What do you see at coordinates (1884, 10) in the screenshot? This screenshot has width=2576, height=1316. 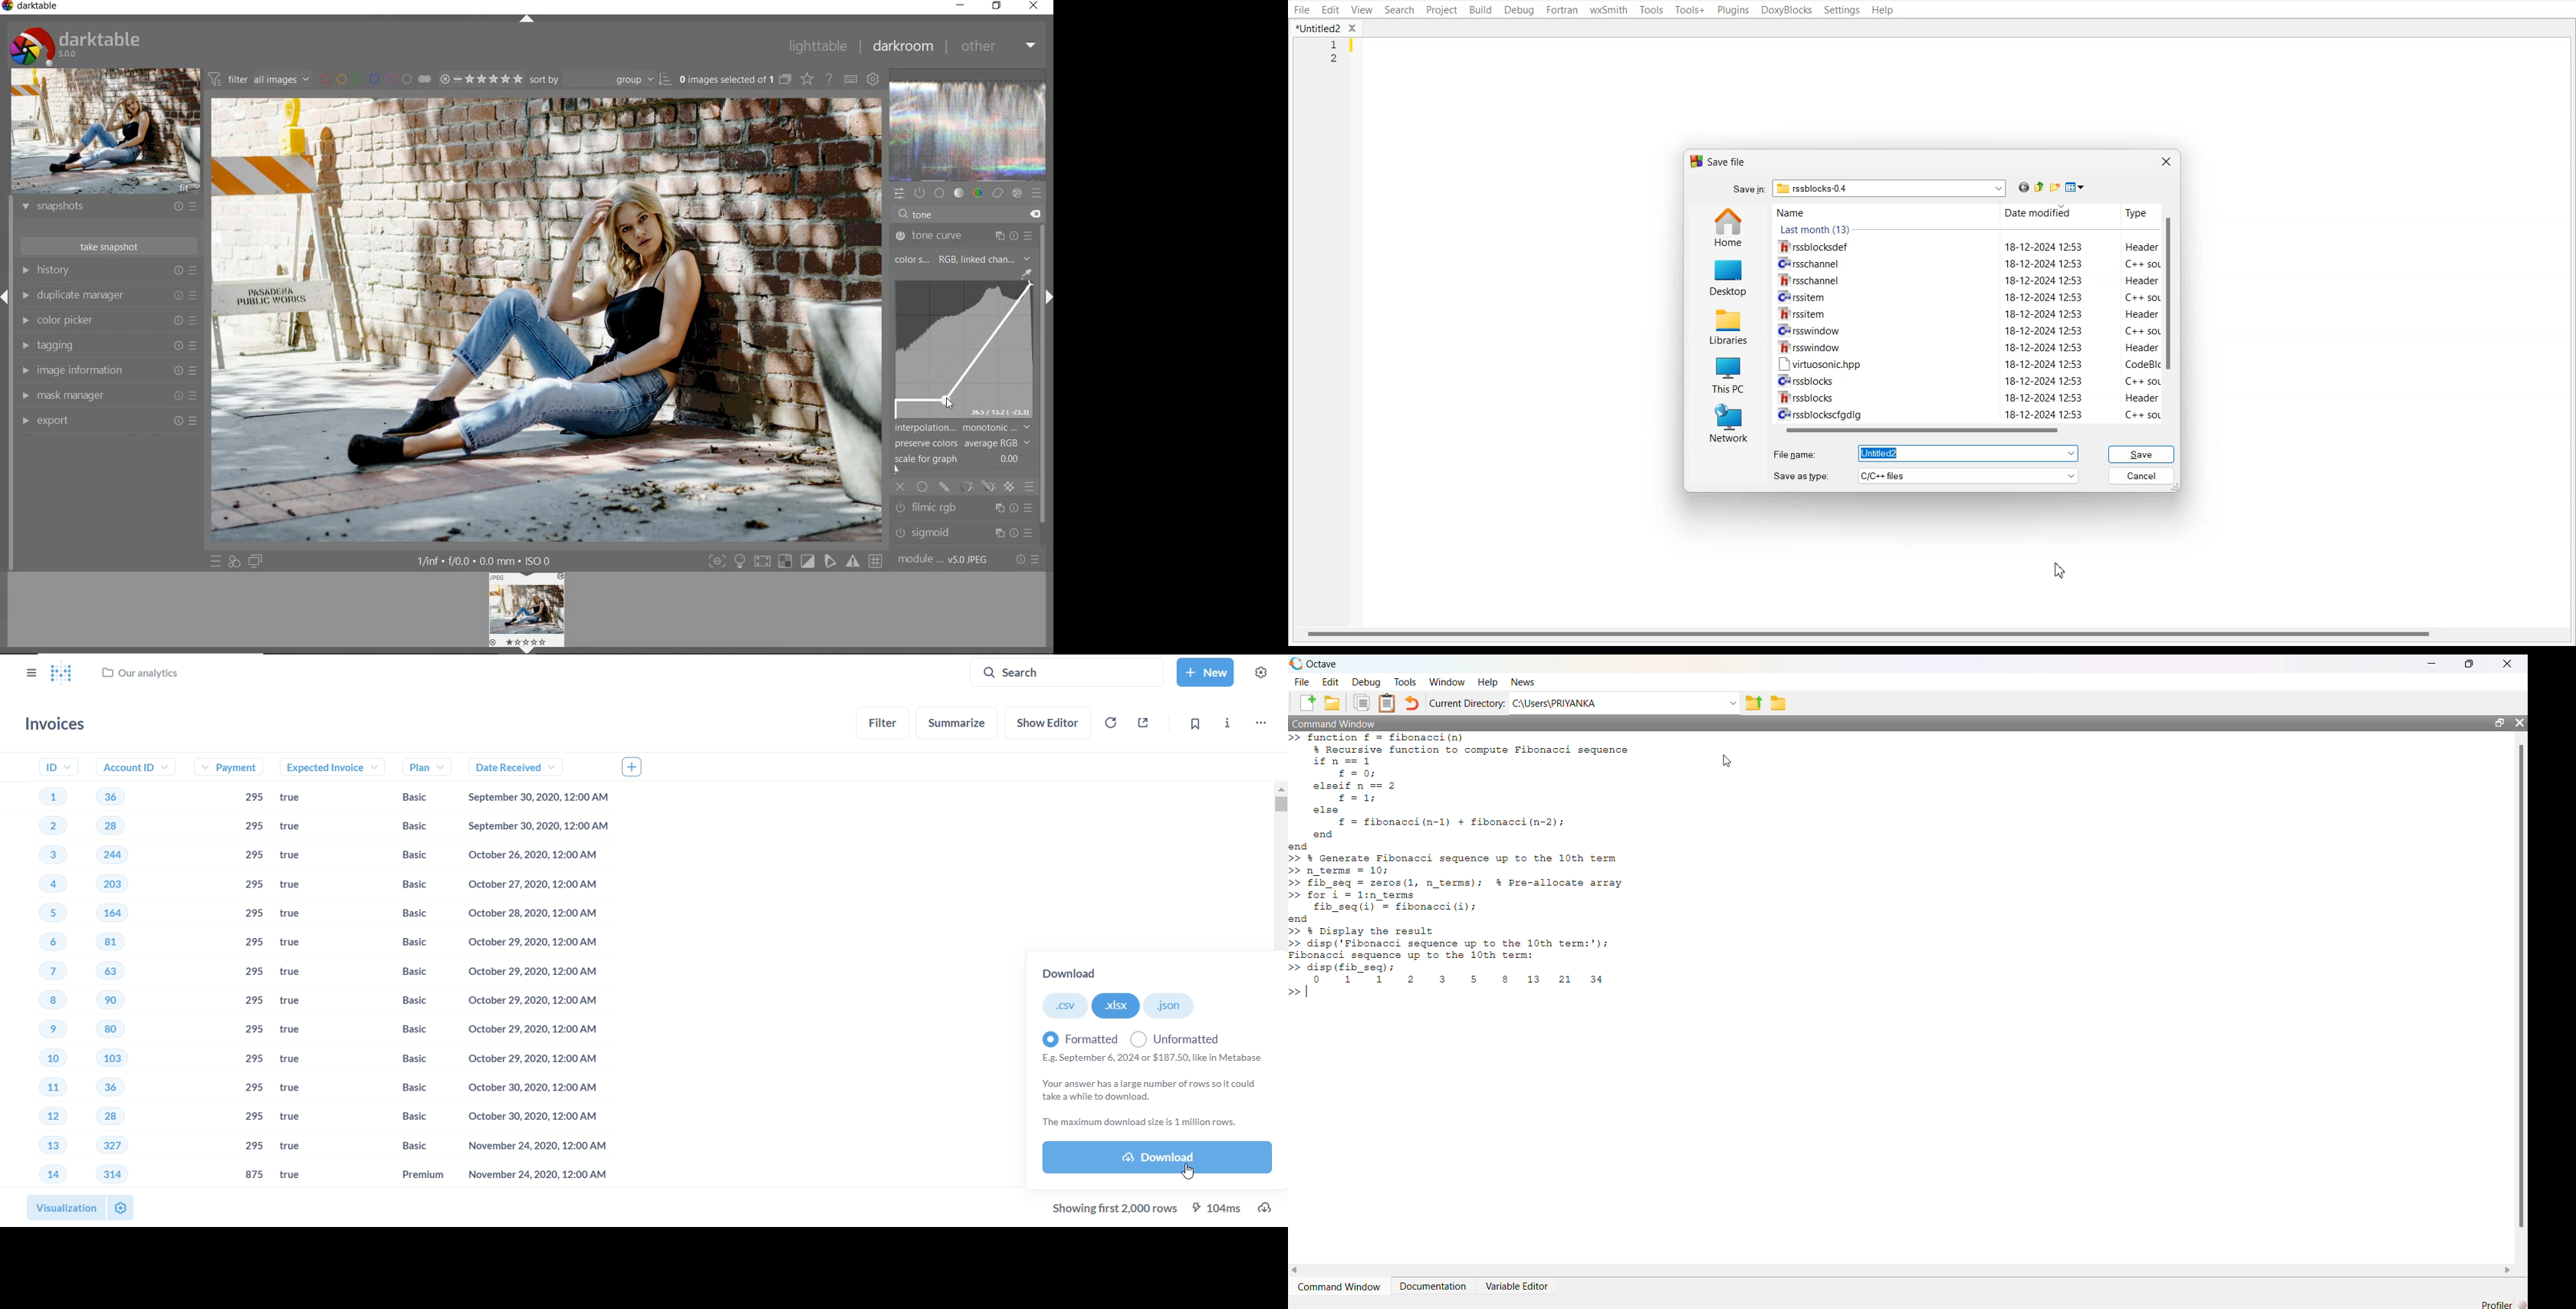 I see `Help` at bounding box center [1884, 10].